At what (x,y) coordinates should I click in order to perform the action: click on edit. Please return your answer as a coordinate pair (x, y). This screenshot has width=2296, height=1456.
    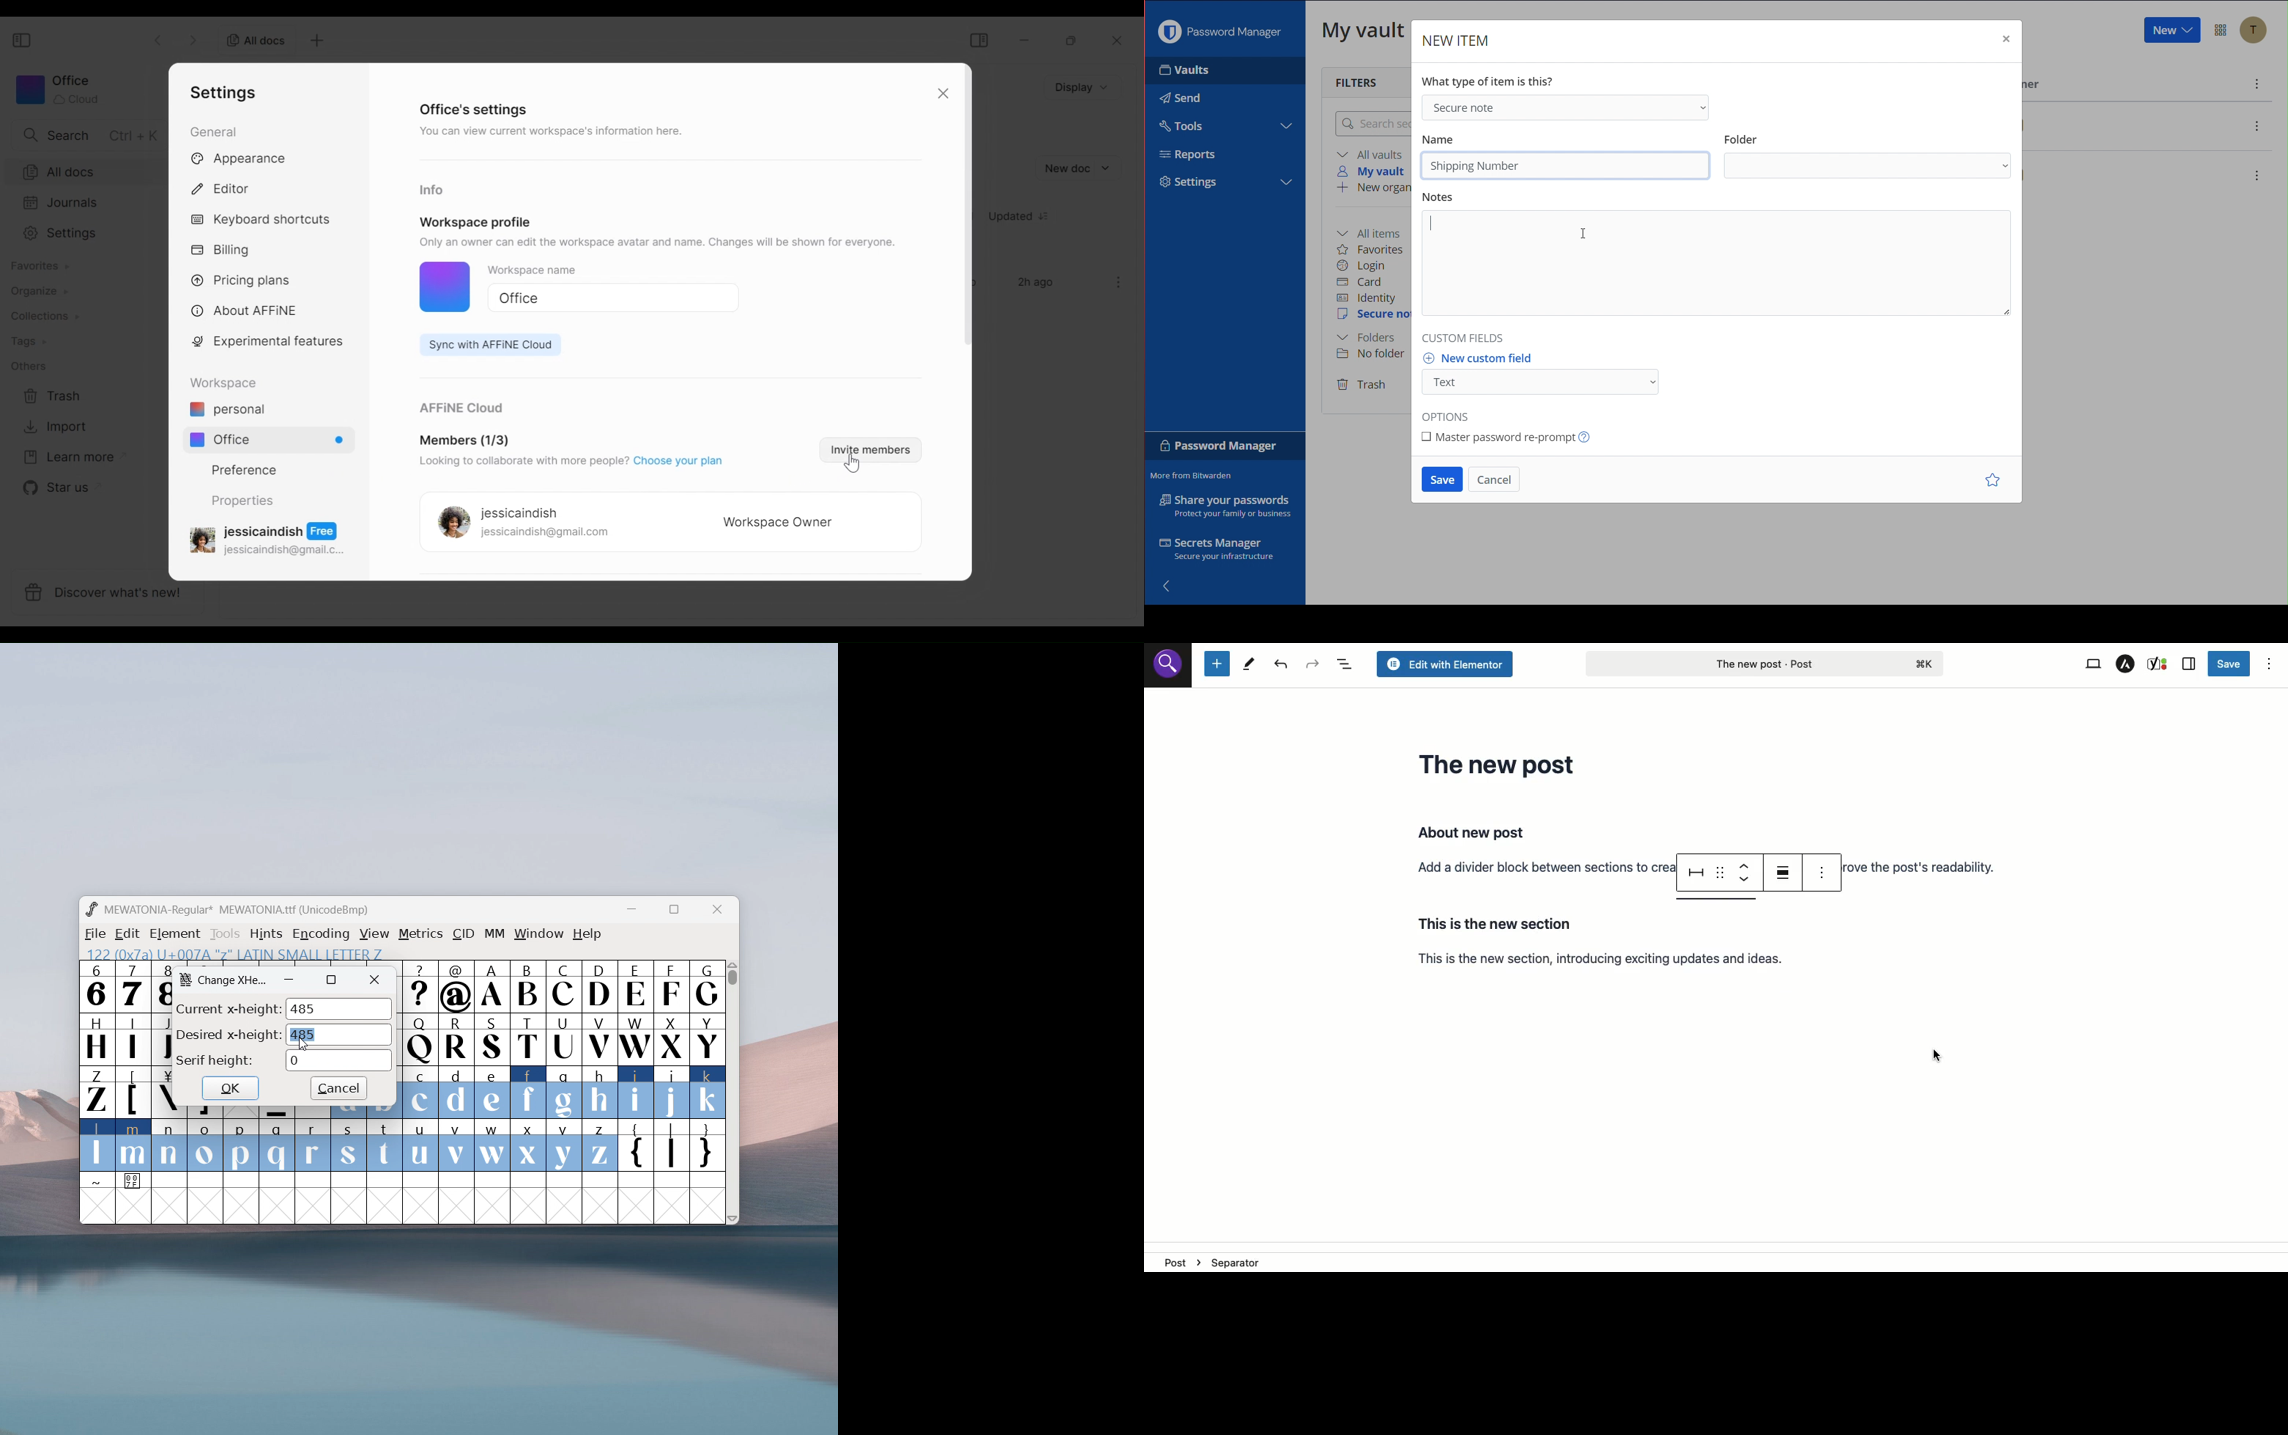
    Looking at the image, I should click on (128, 934).